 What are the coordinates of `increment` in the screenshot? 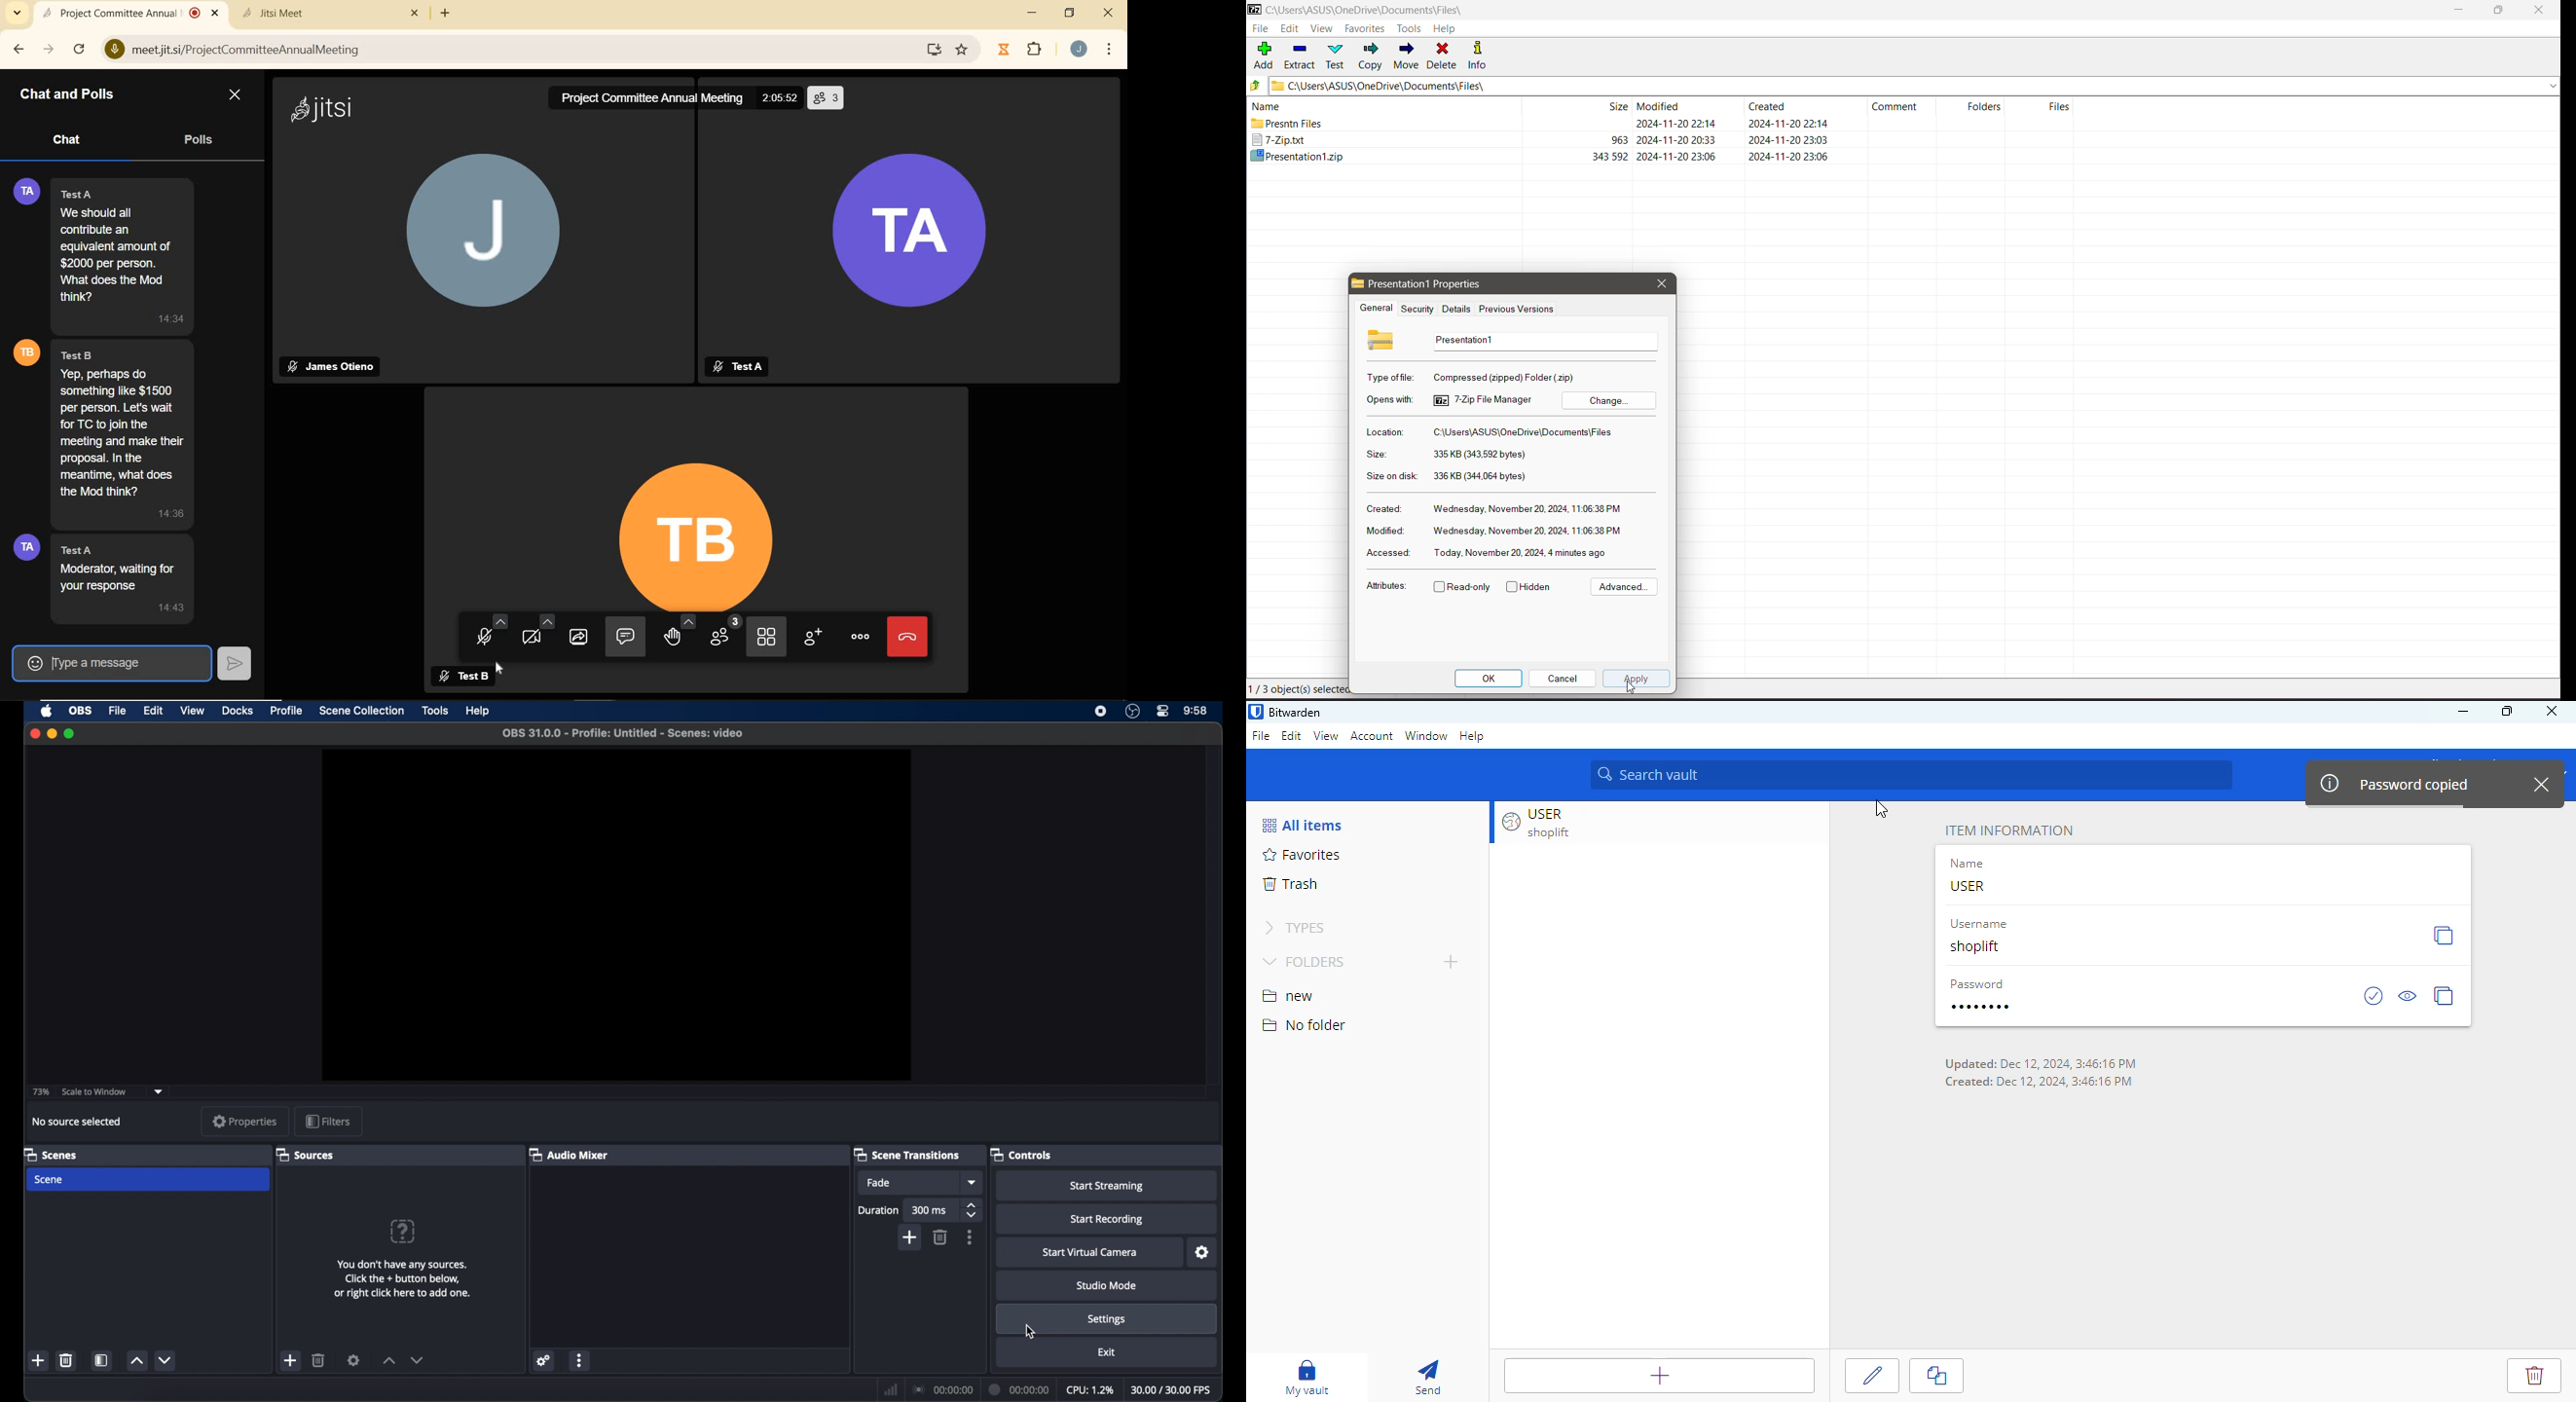 It's located at (137, 1362).